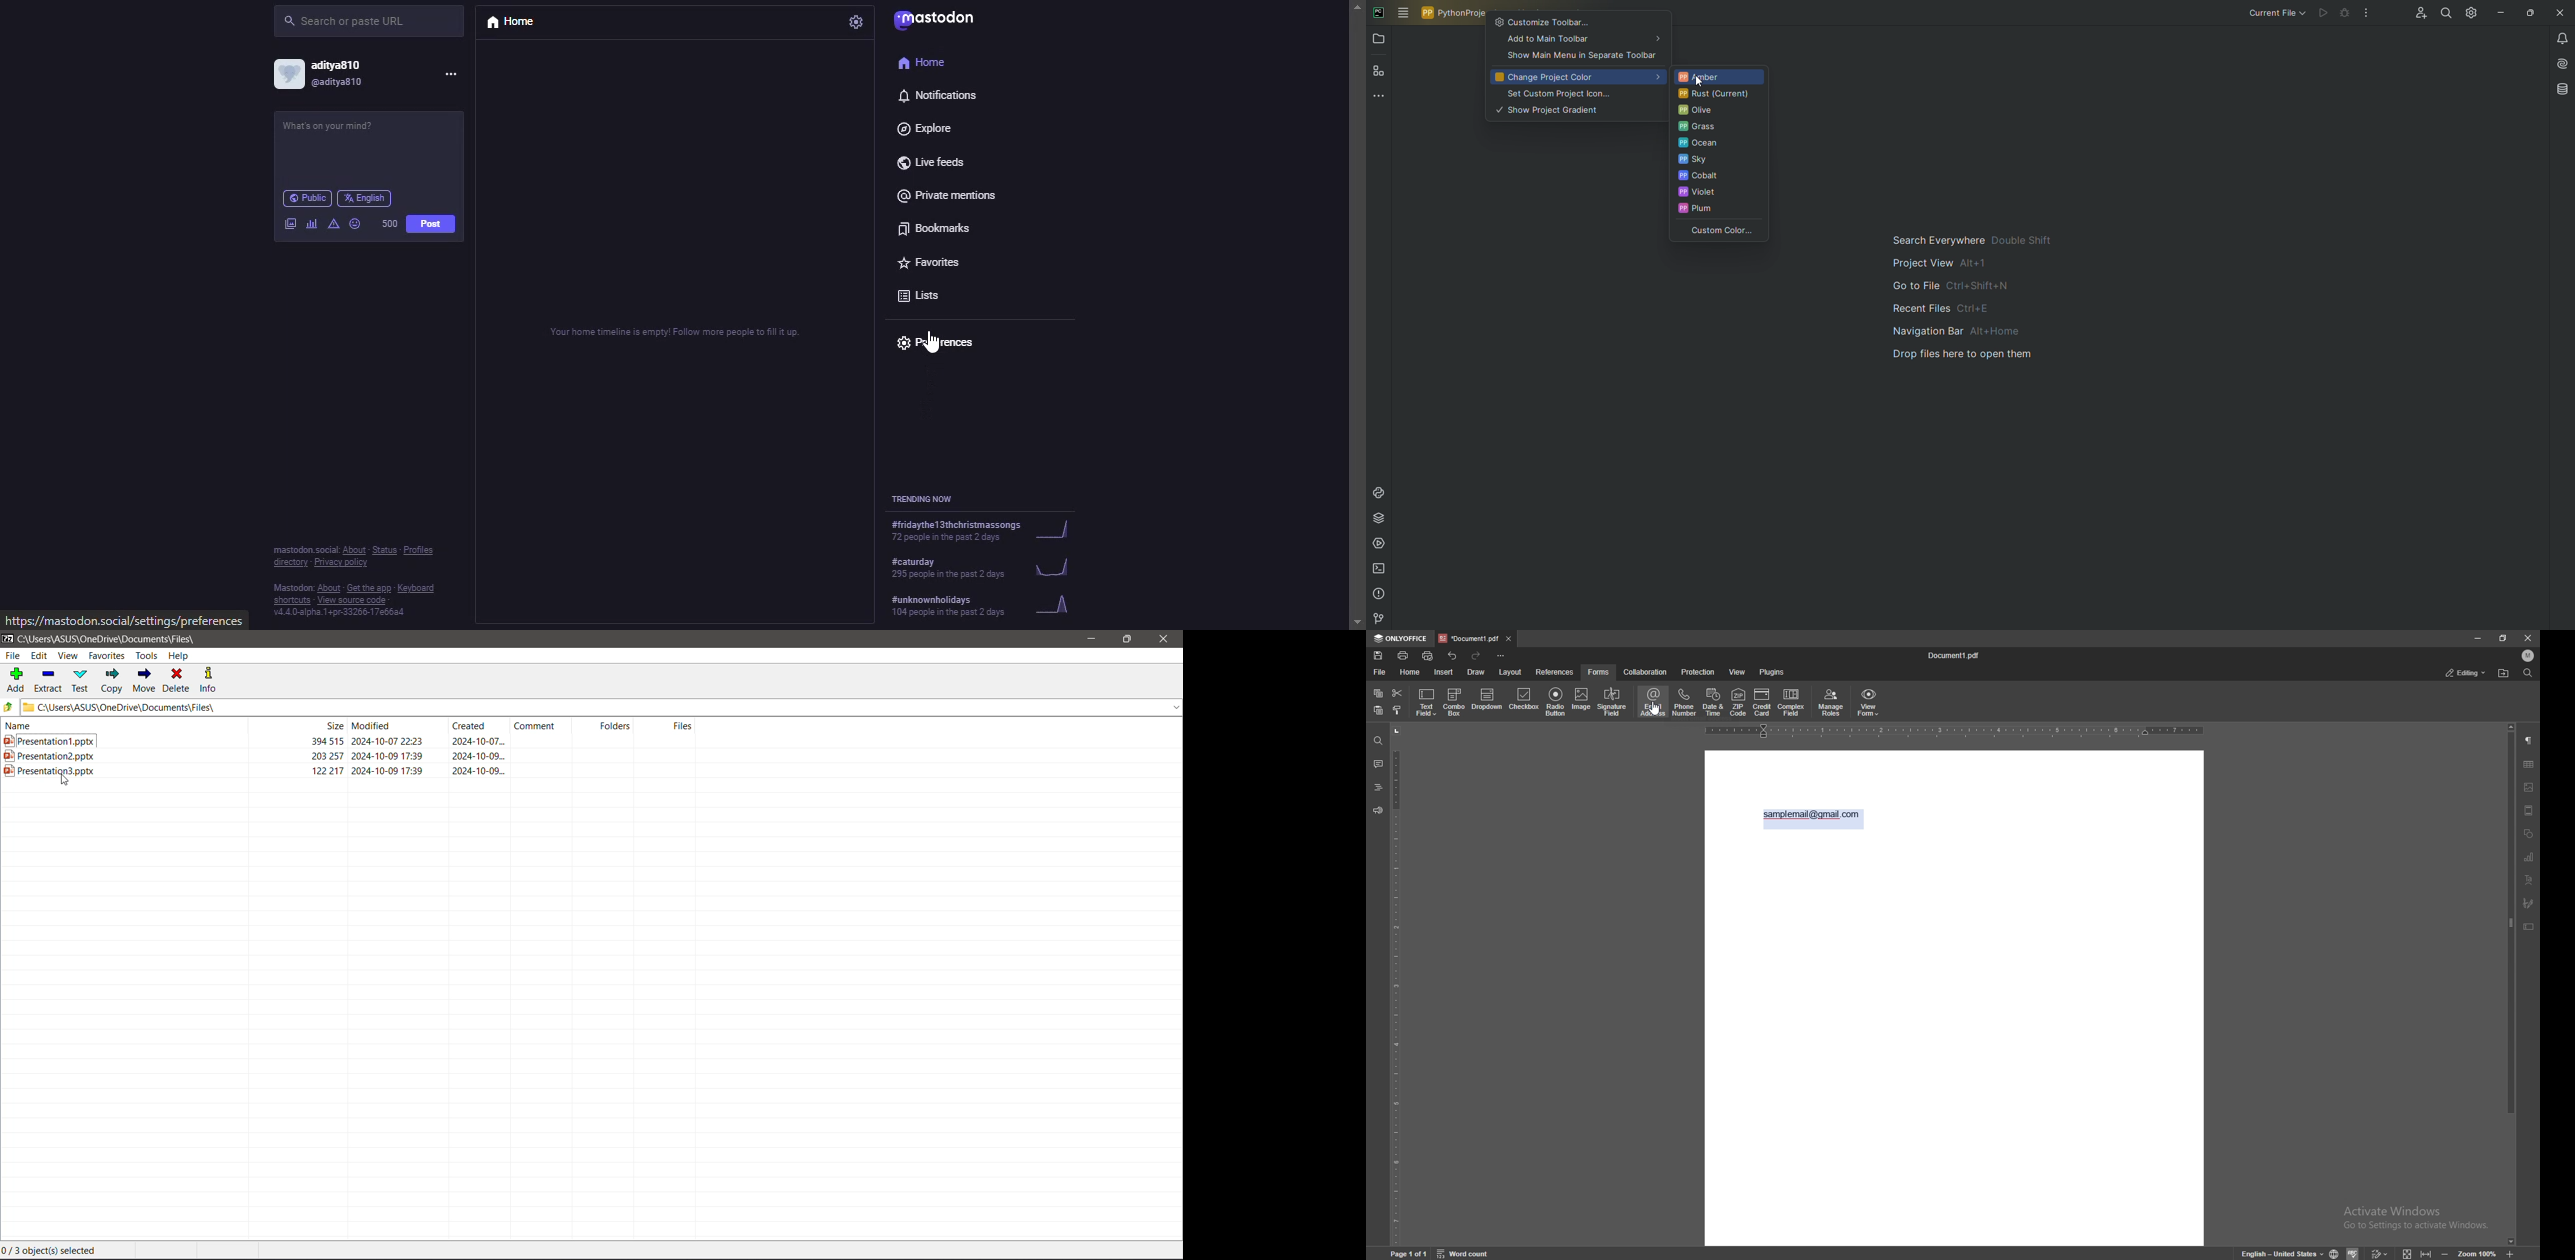 The width and height of the screenshot is (2576, 1260). Describe the element at coordinates (605, 708) in the screenshot. I see `Current Folder Path` at that location.